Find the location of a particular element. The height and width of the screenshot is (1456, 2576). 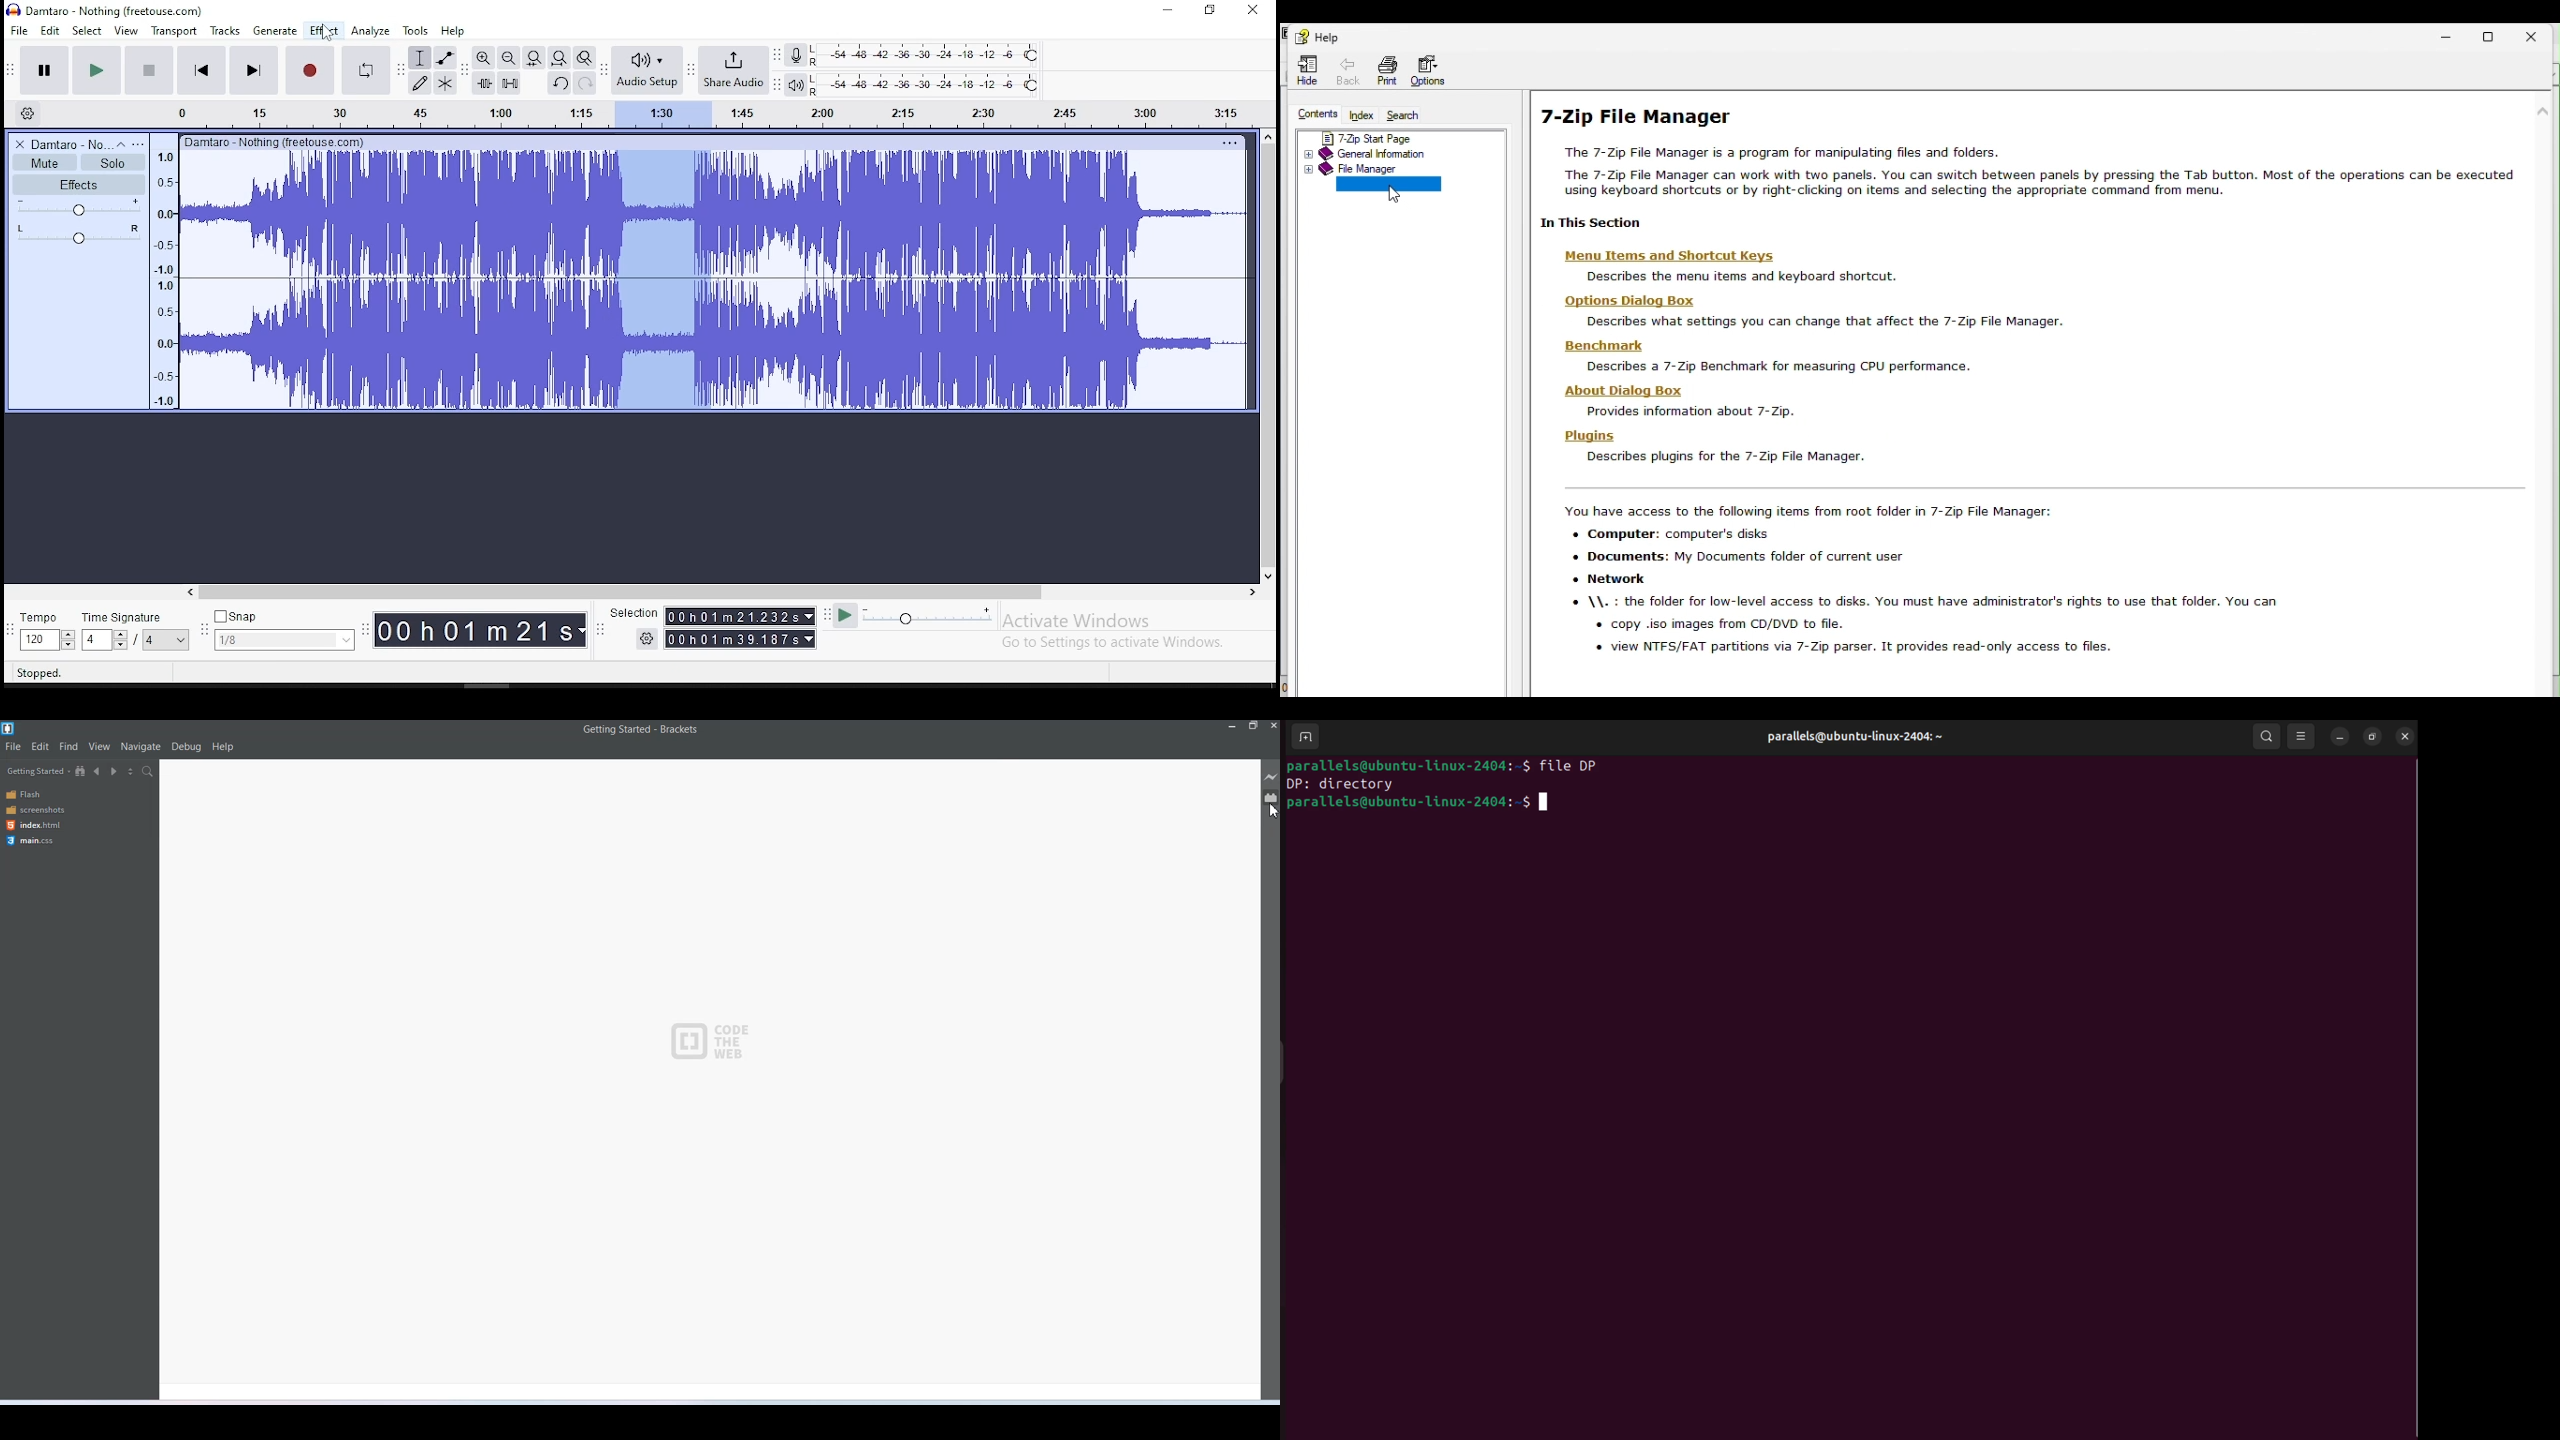

zoom in is located at coordinates (484, 57).